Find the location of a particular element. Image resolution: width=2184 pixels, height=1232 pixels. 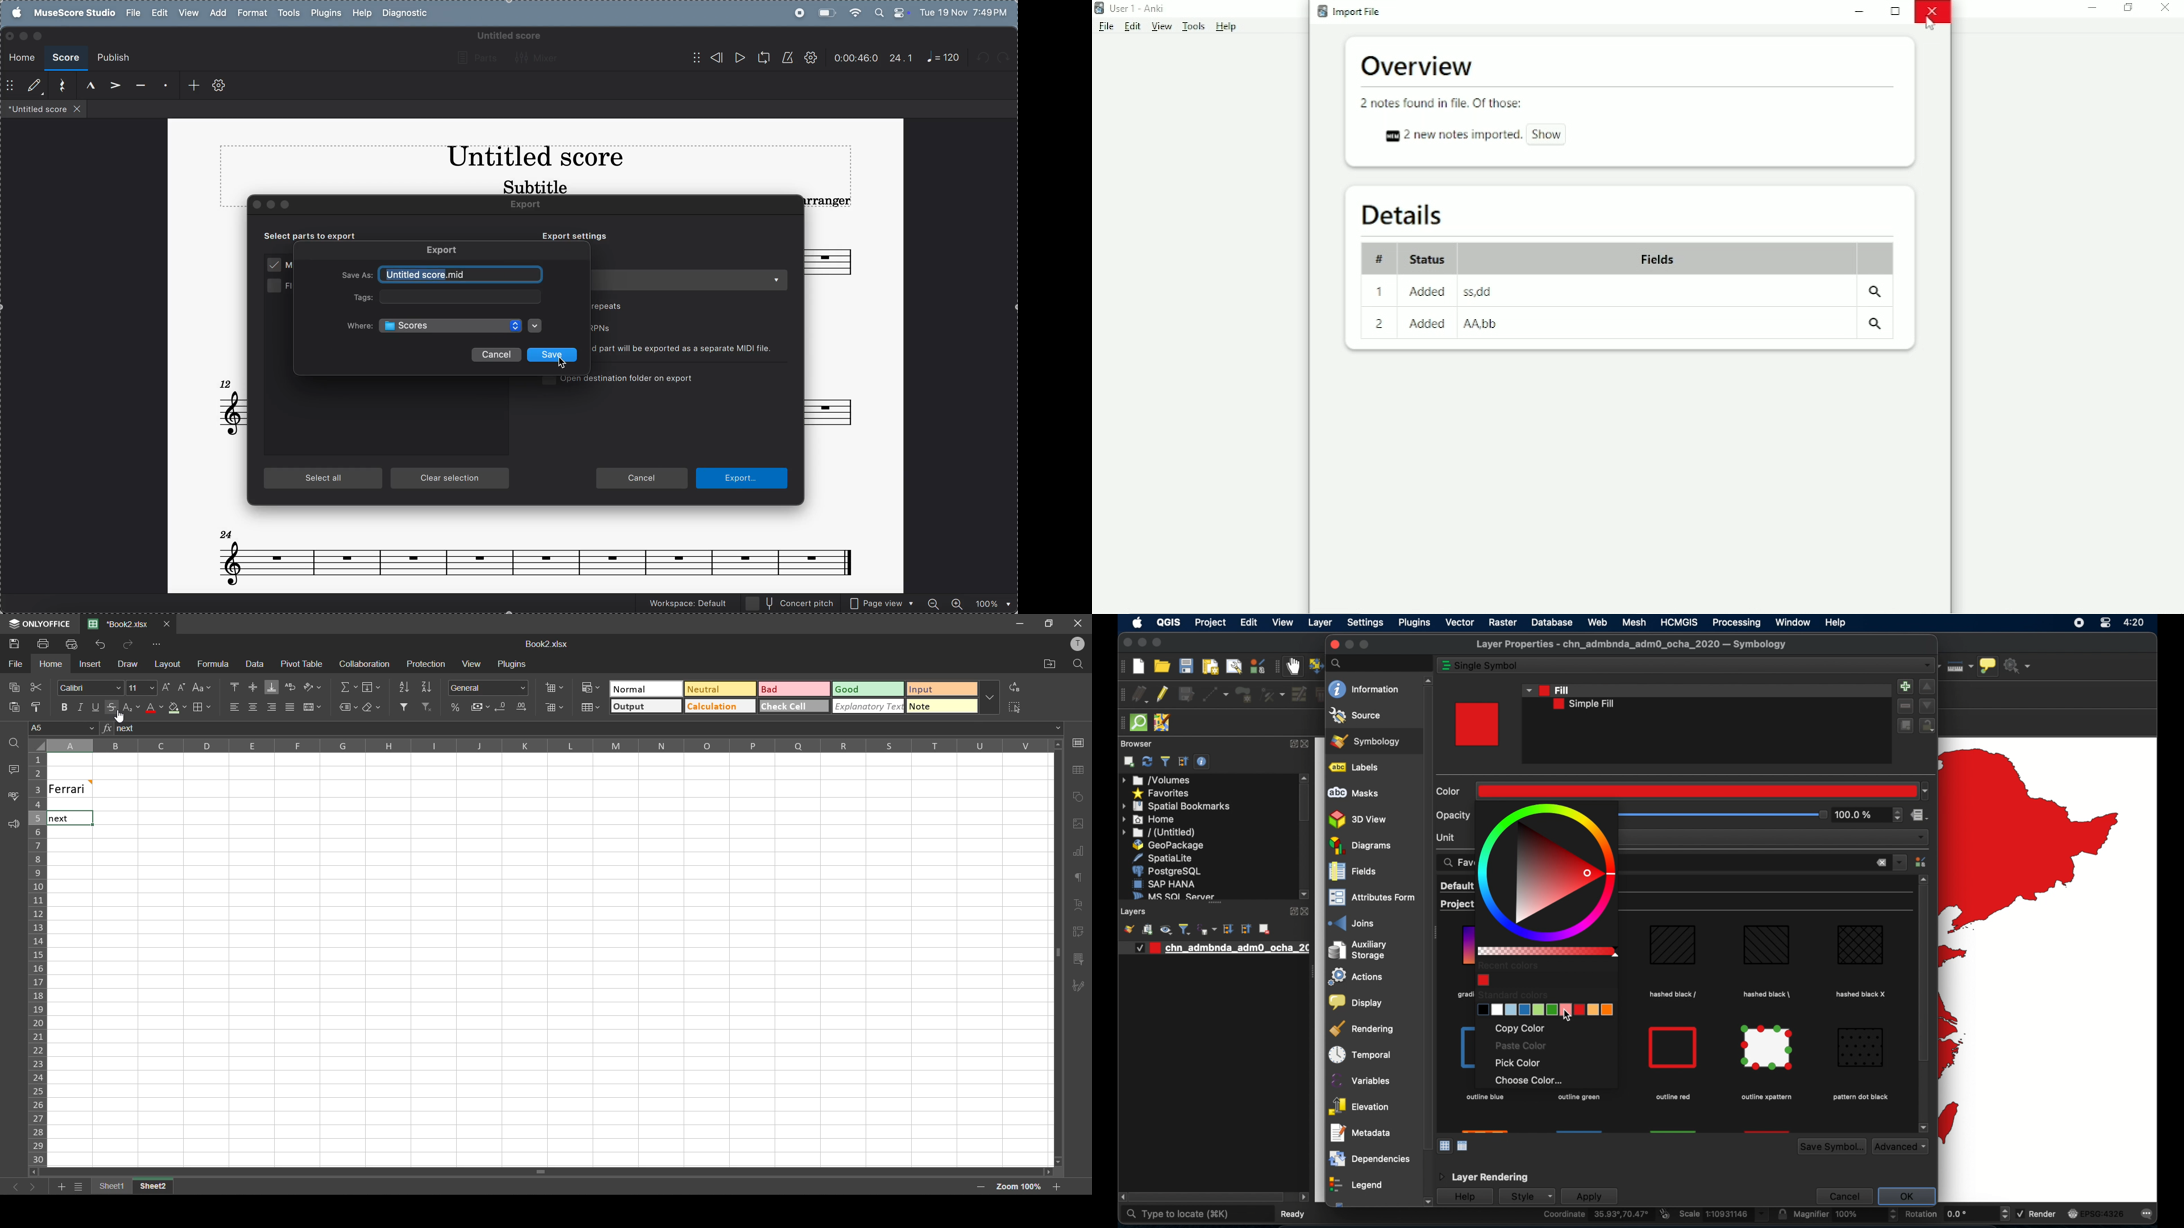

no action selected is located at coordinates (2020, 665).